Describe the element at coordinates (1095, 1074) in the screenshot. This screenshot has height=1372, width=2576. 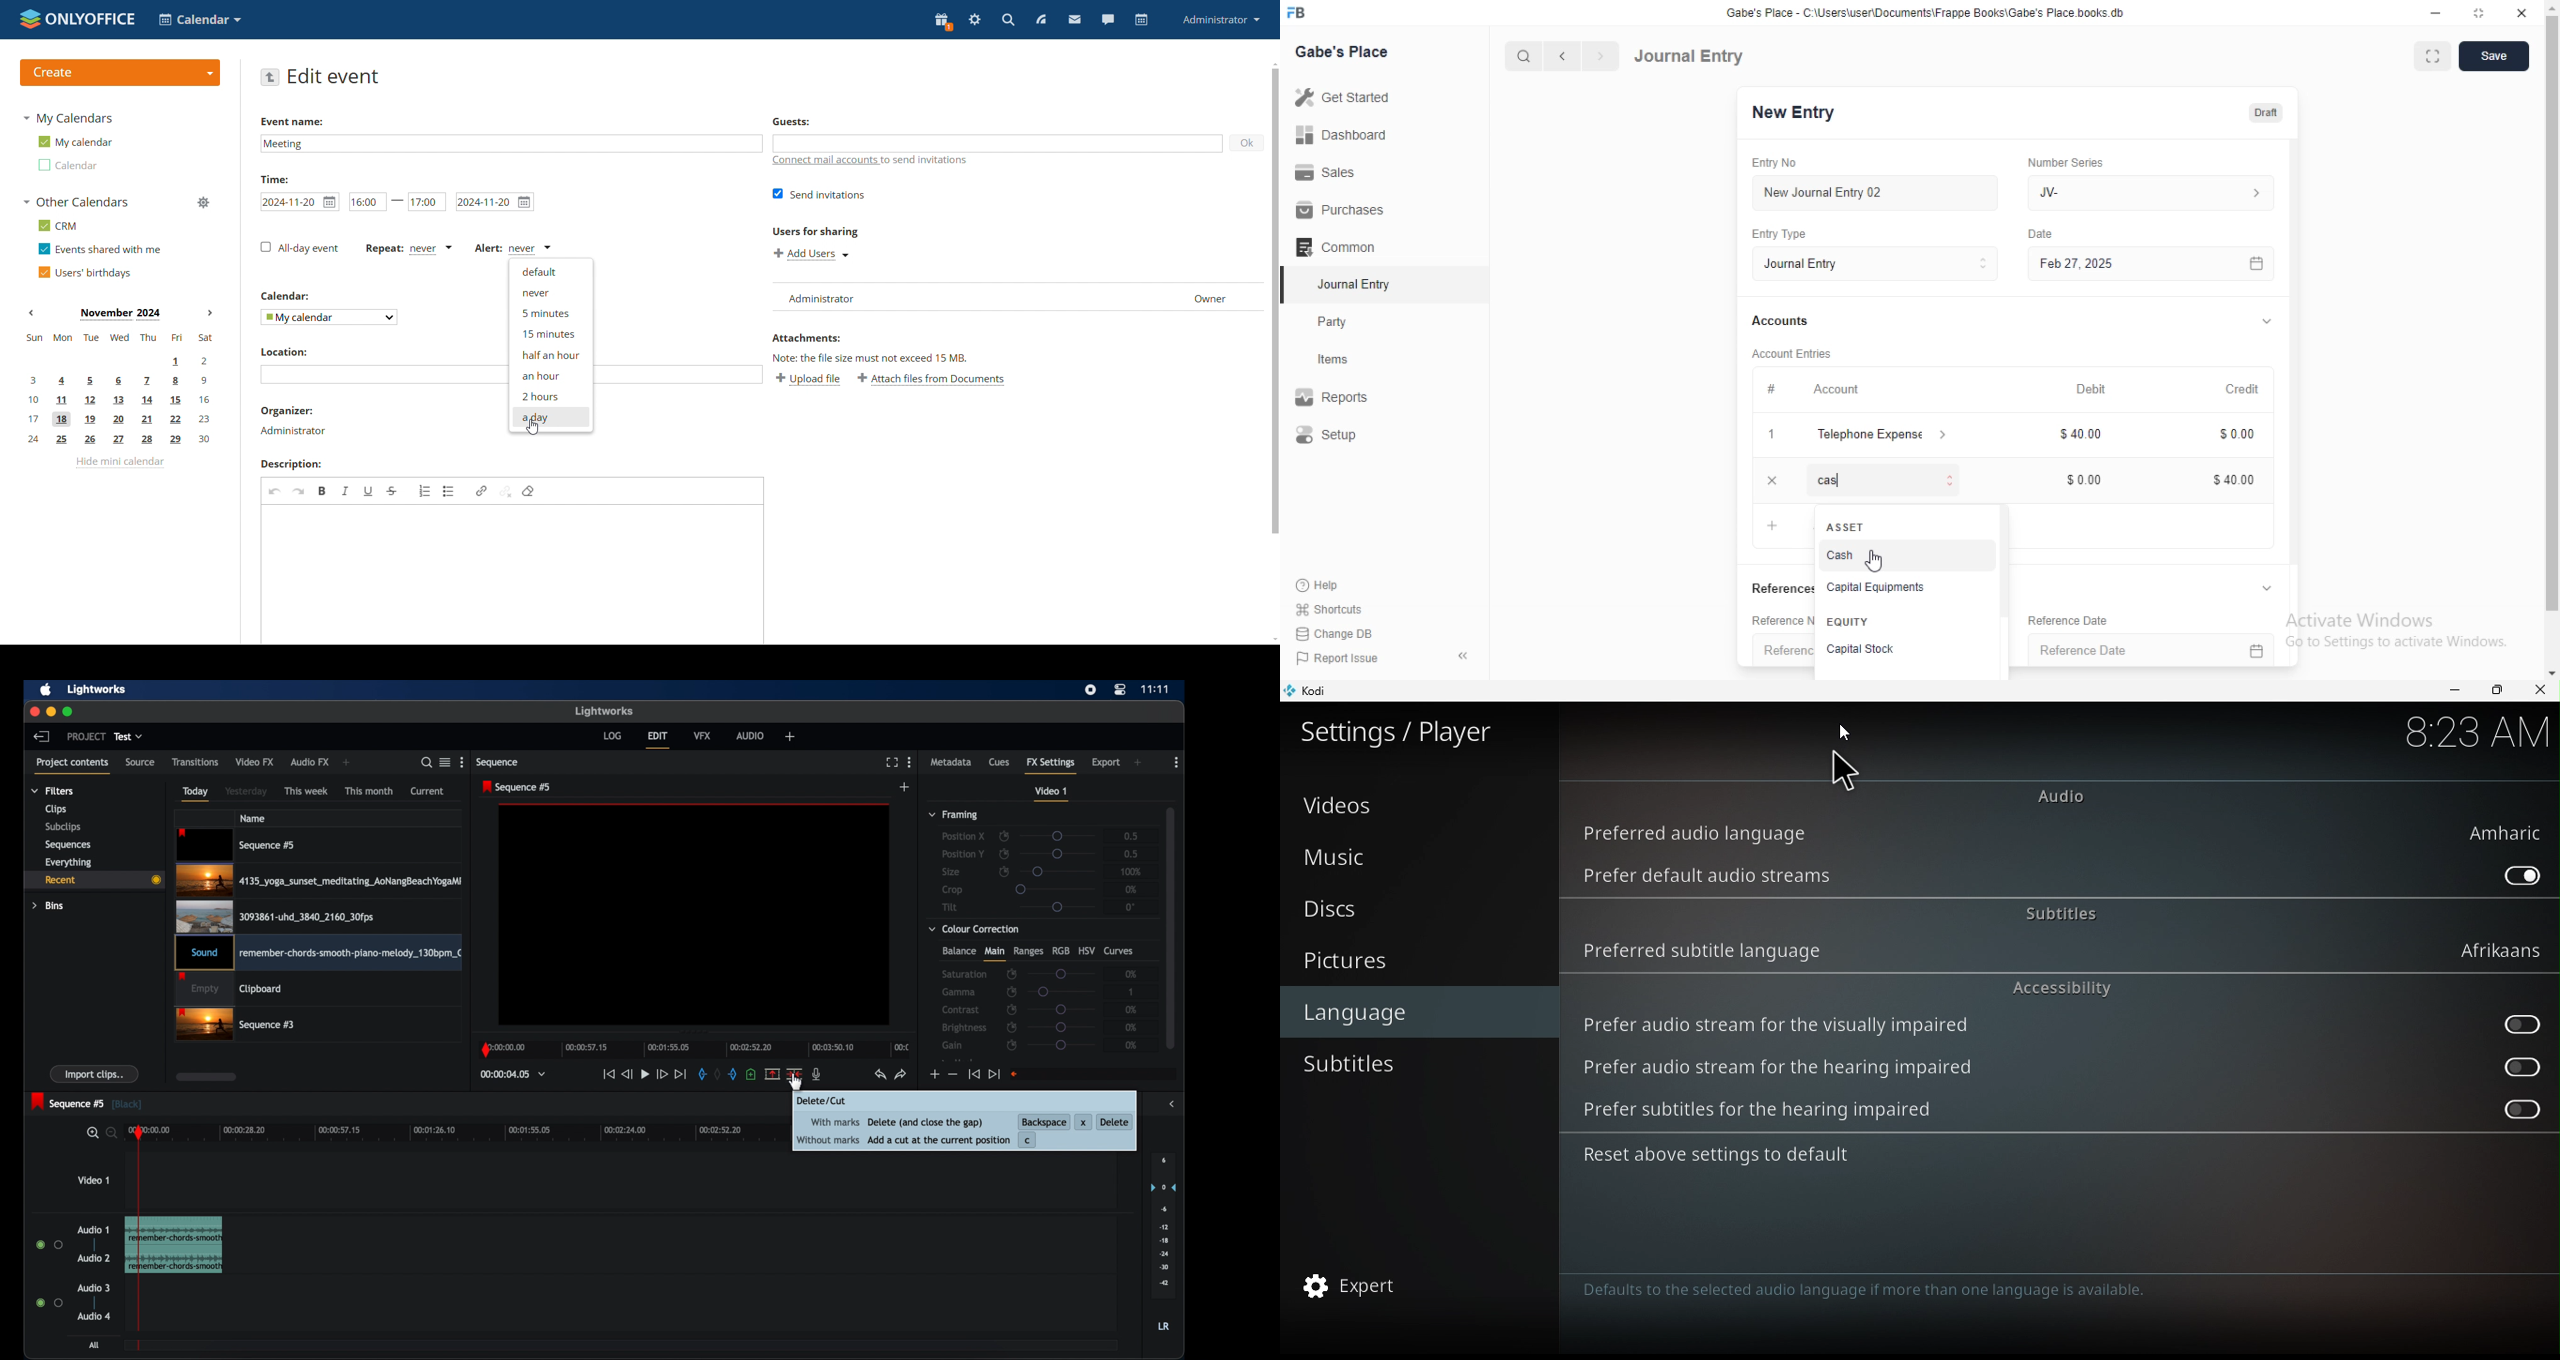
I see `empty field` at that location.